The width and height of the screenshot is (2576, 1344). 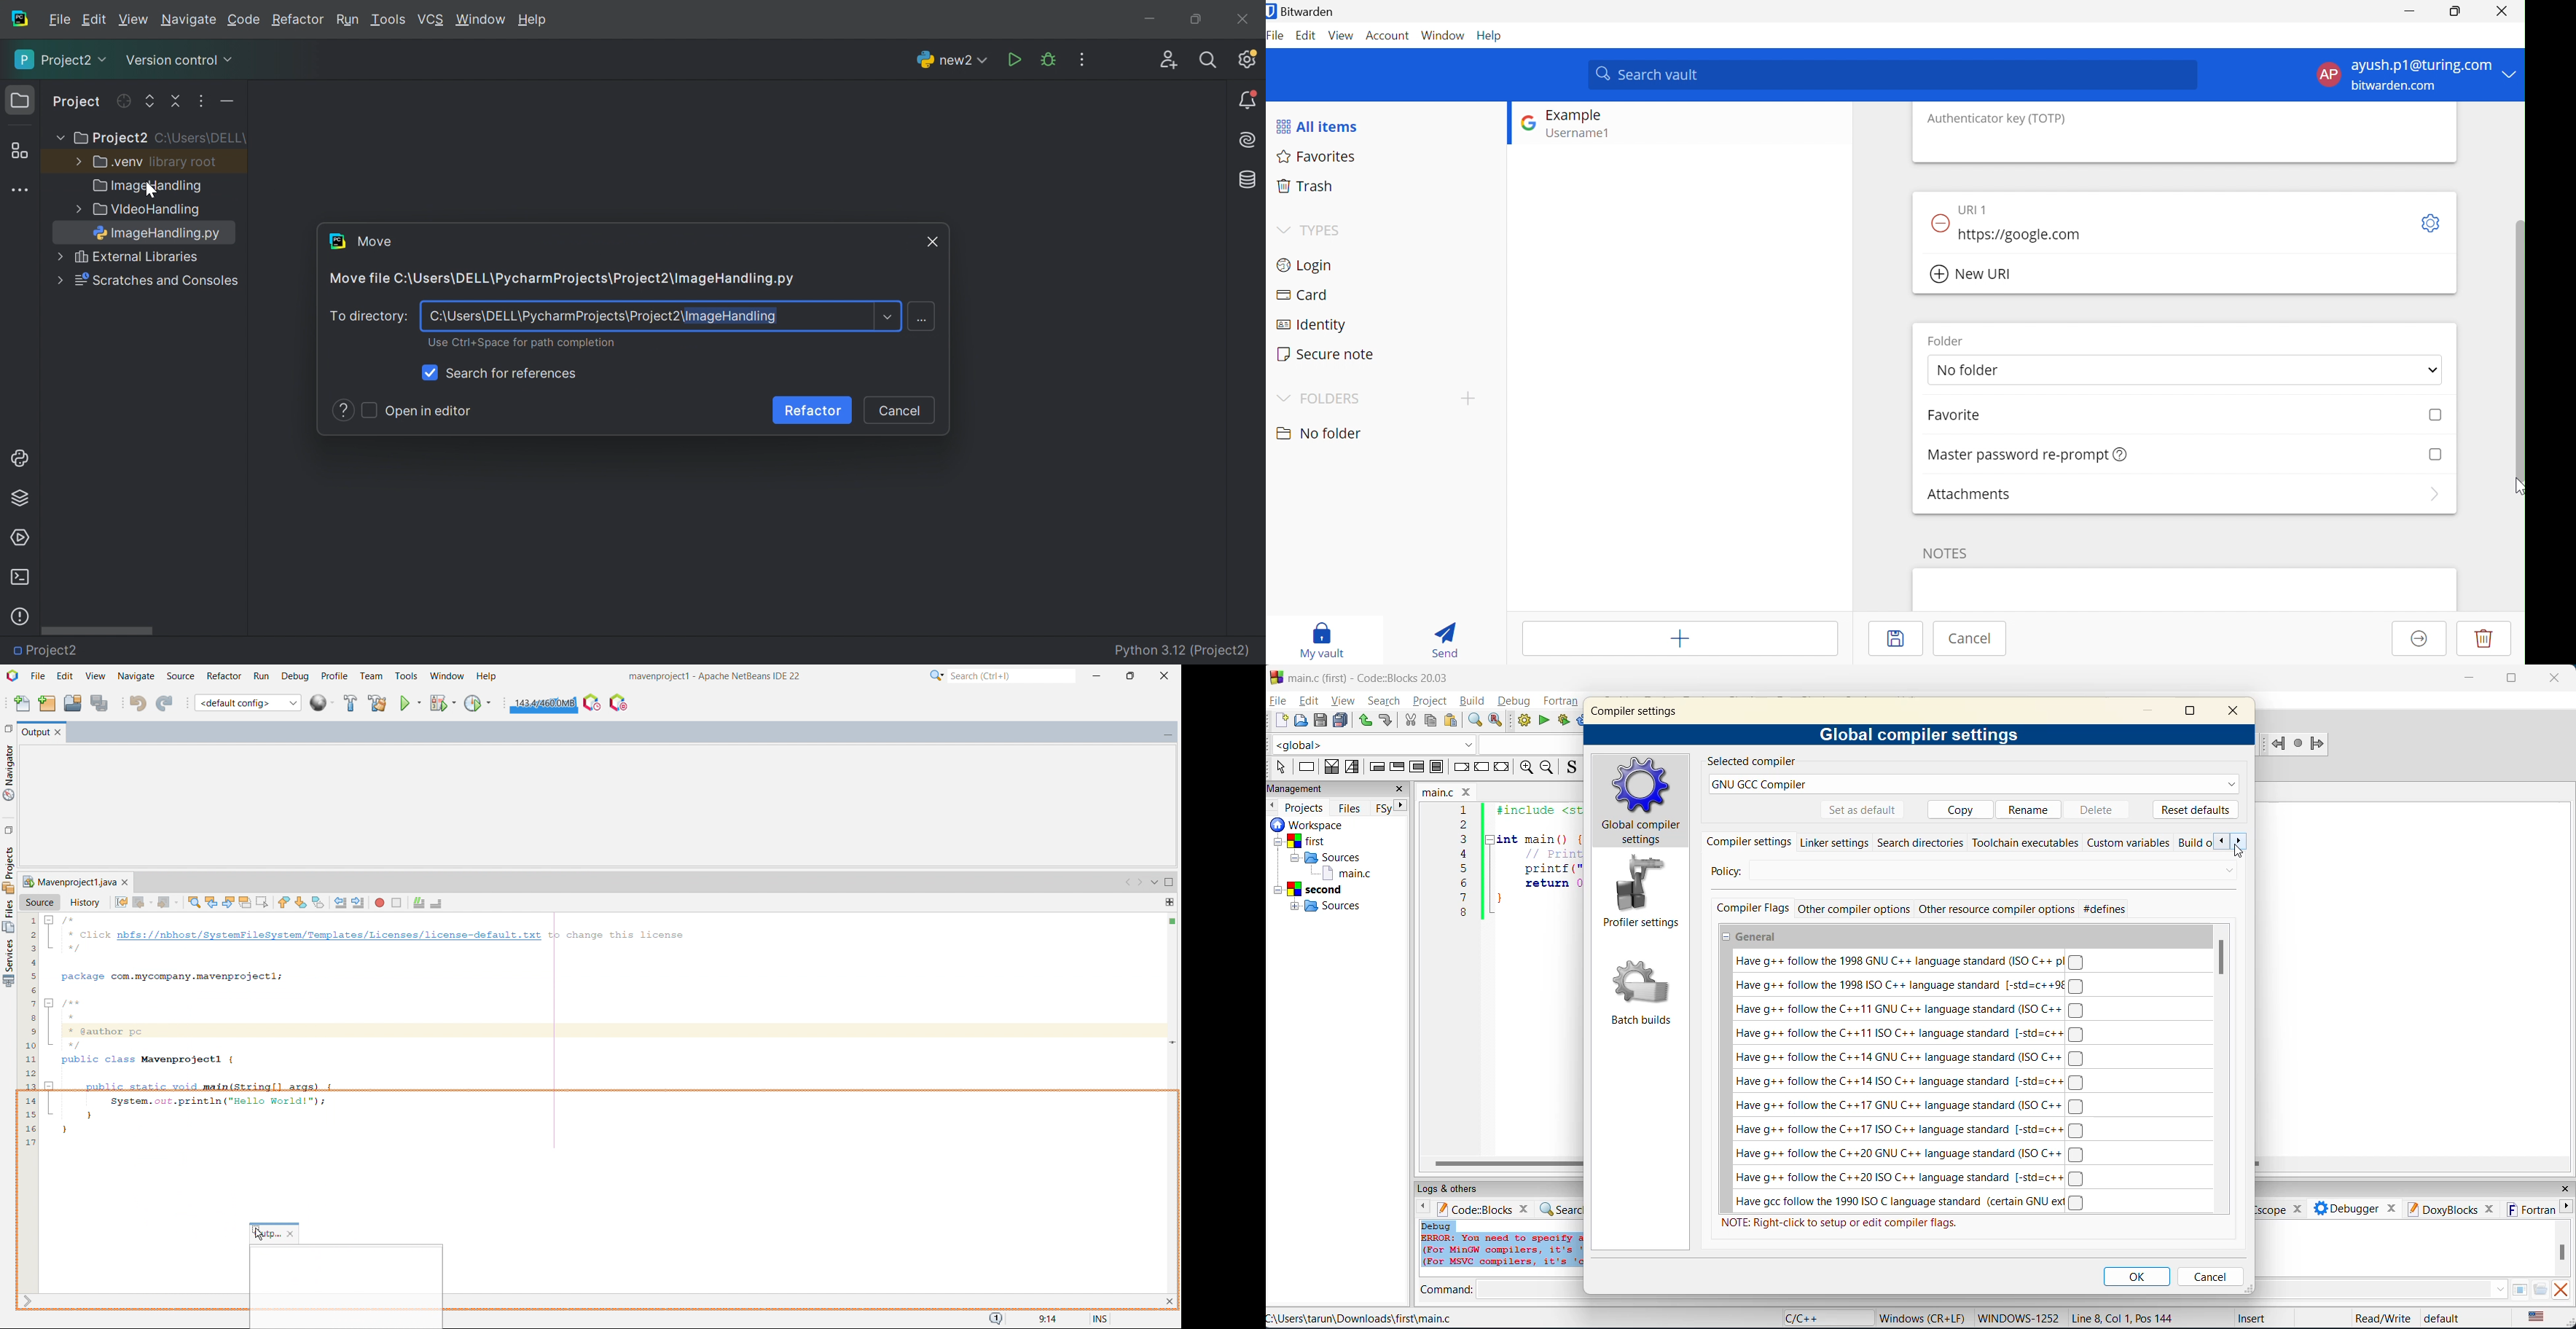 I want to click on Checkbox, so click(x=367, y=408).